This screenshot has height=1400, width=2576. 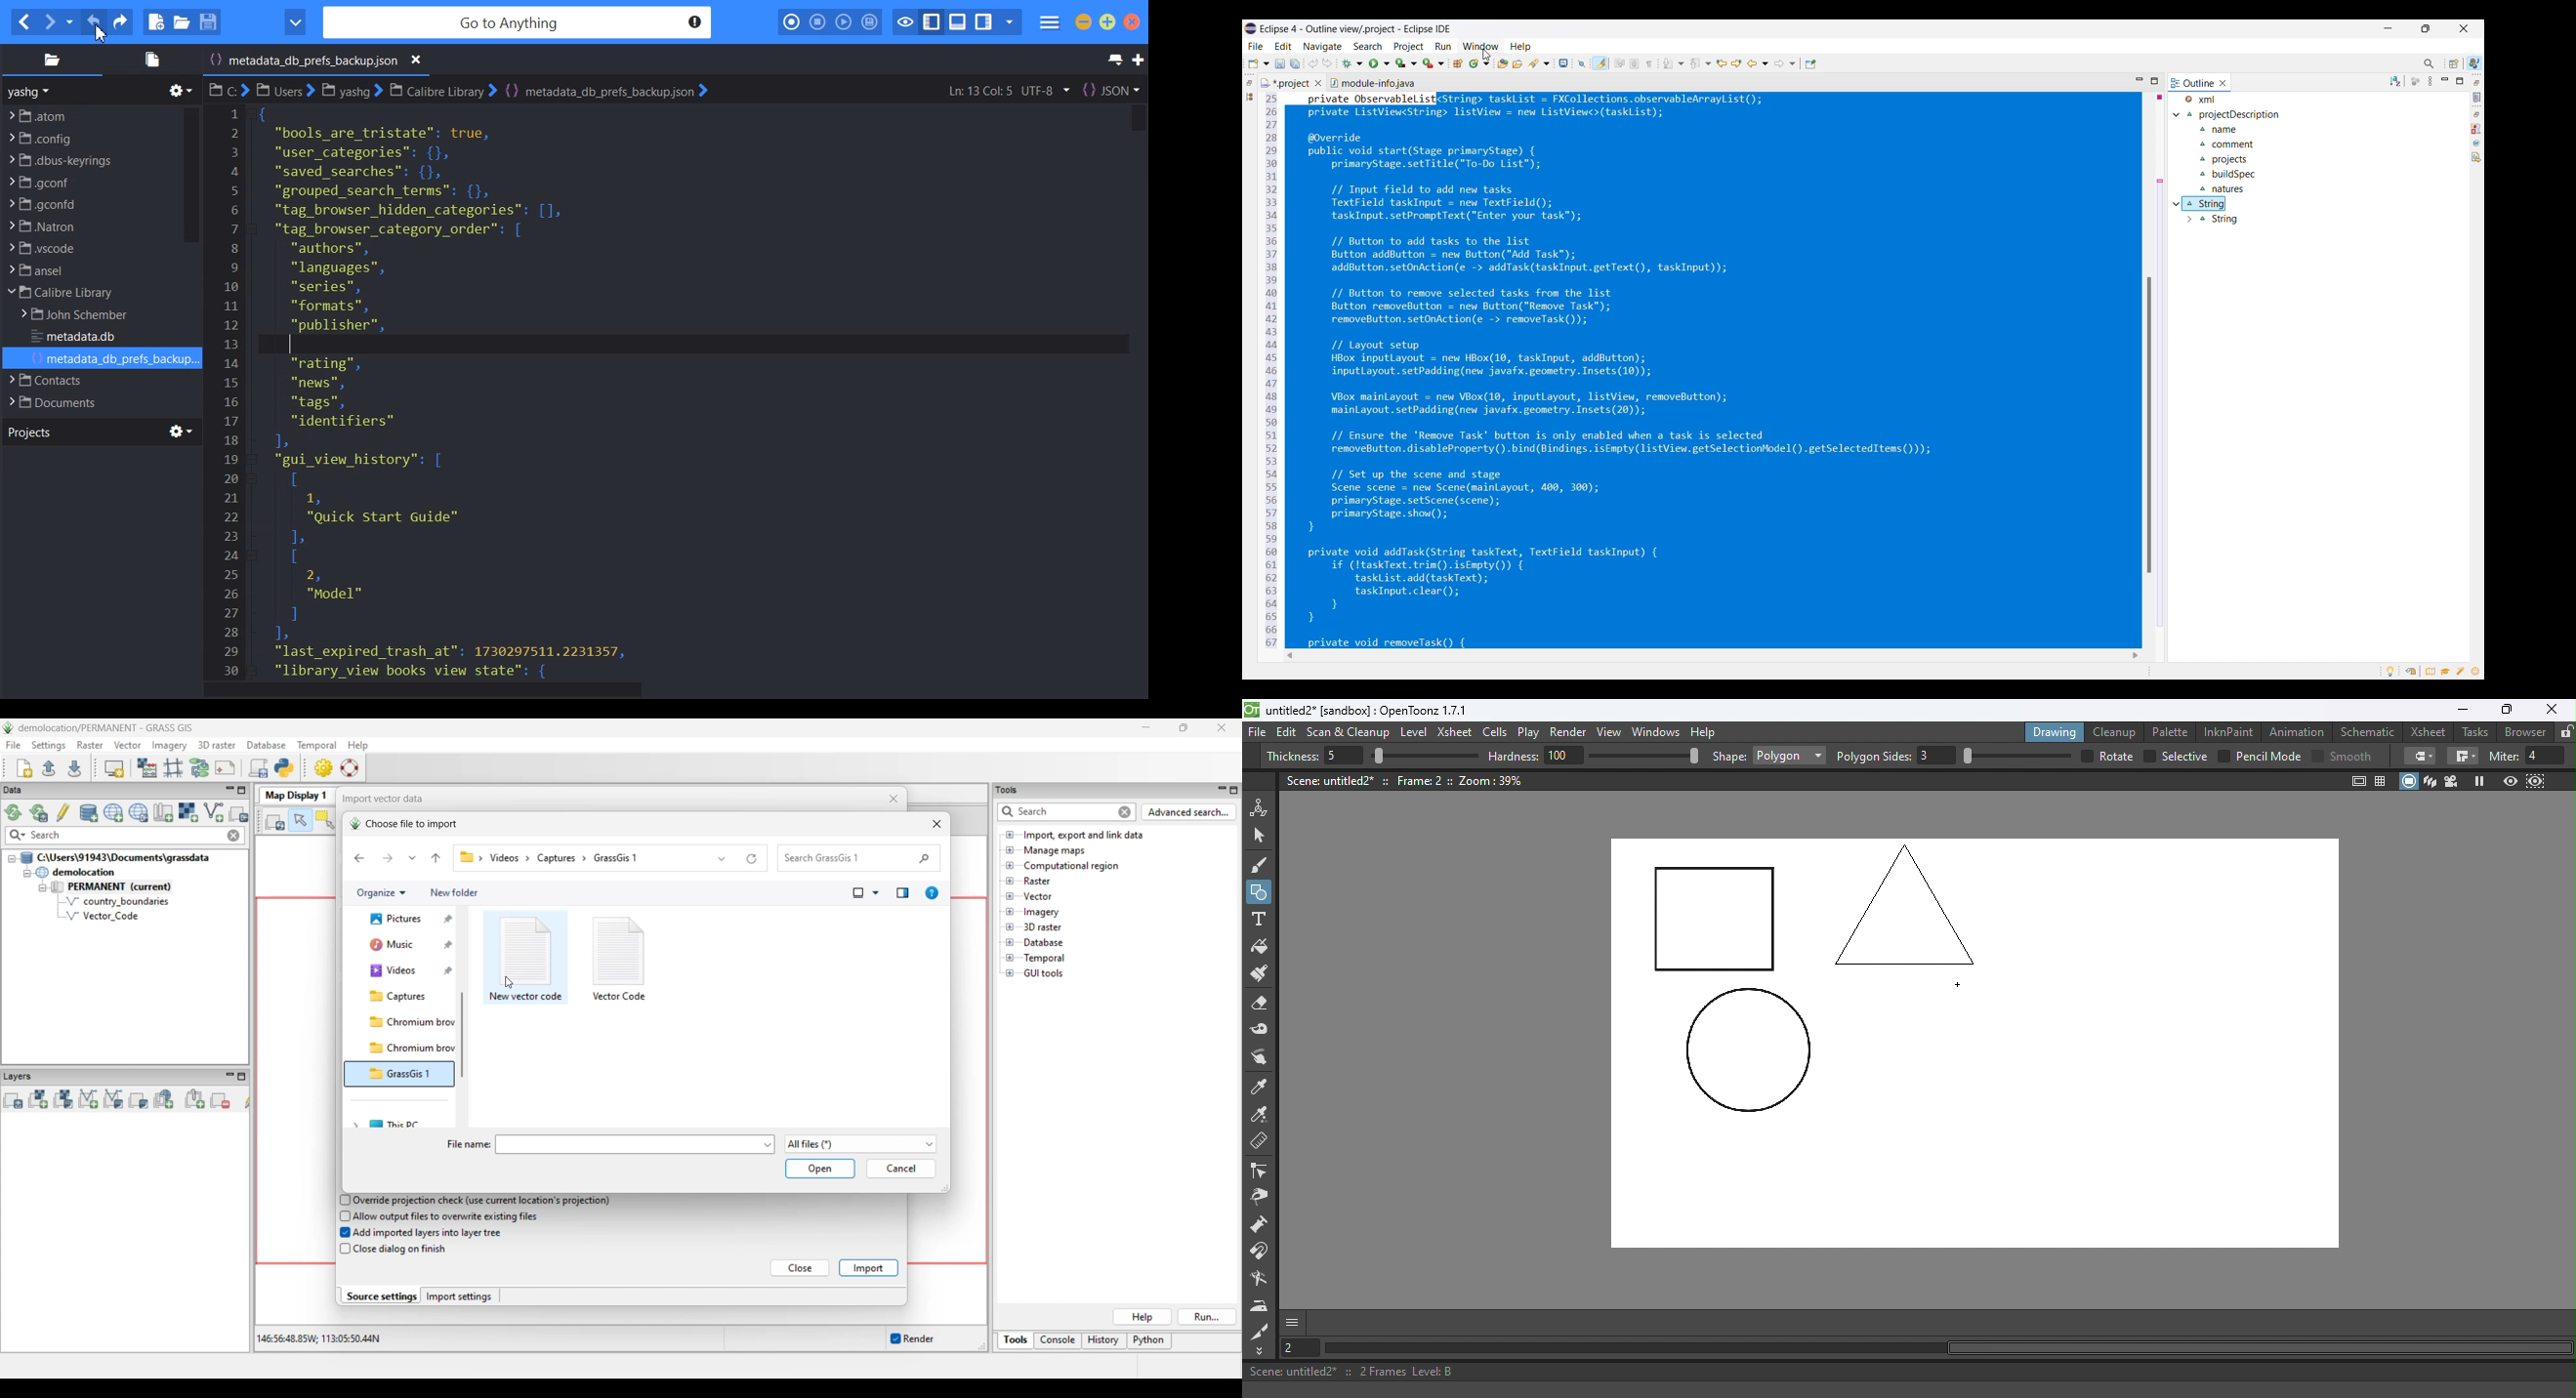 What do you see at coordinates (2384, 780) in the screenshot?
I see `Field guide` at bounding box center [2384, 780].